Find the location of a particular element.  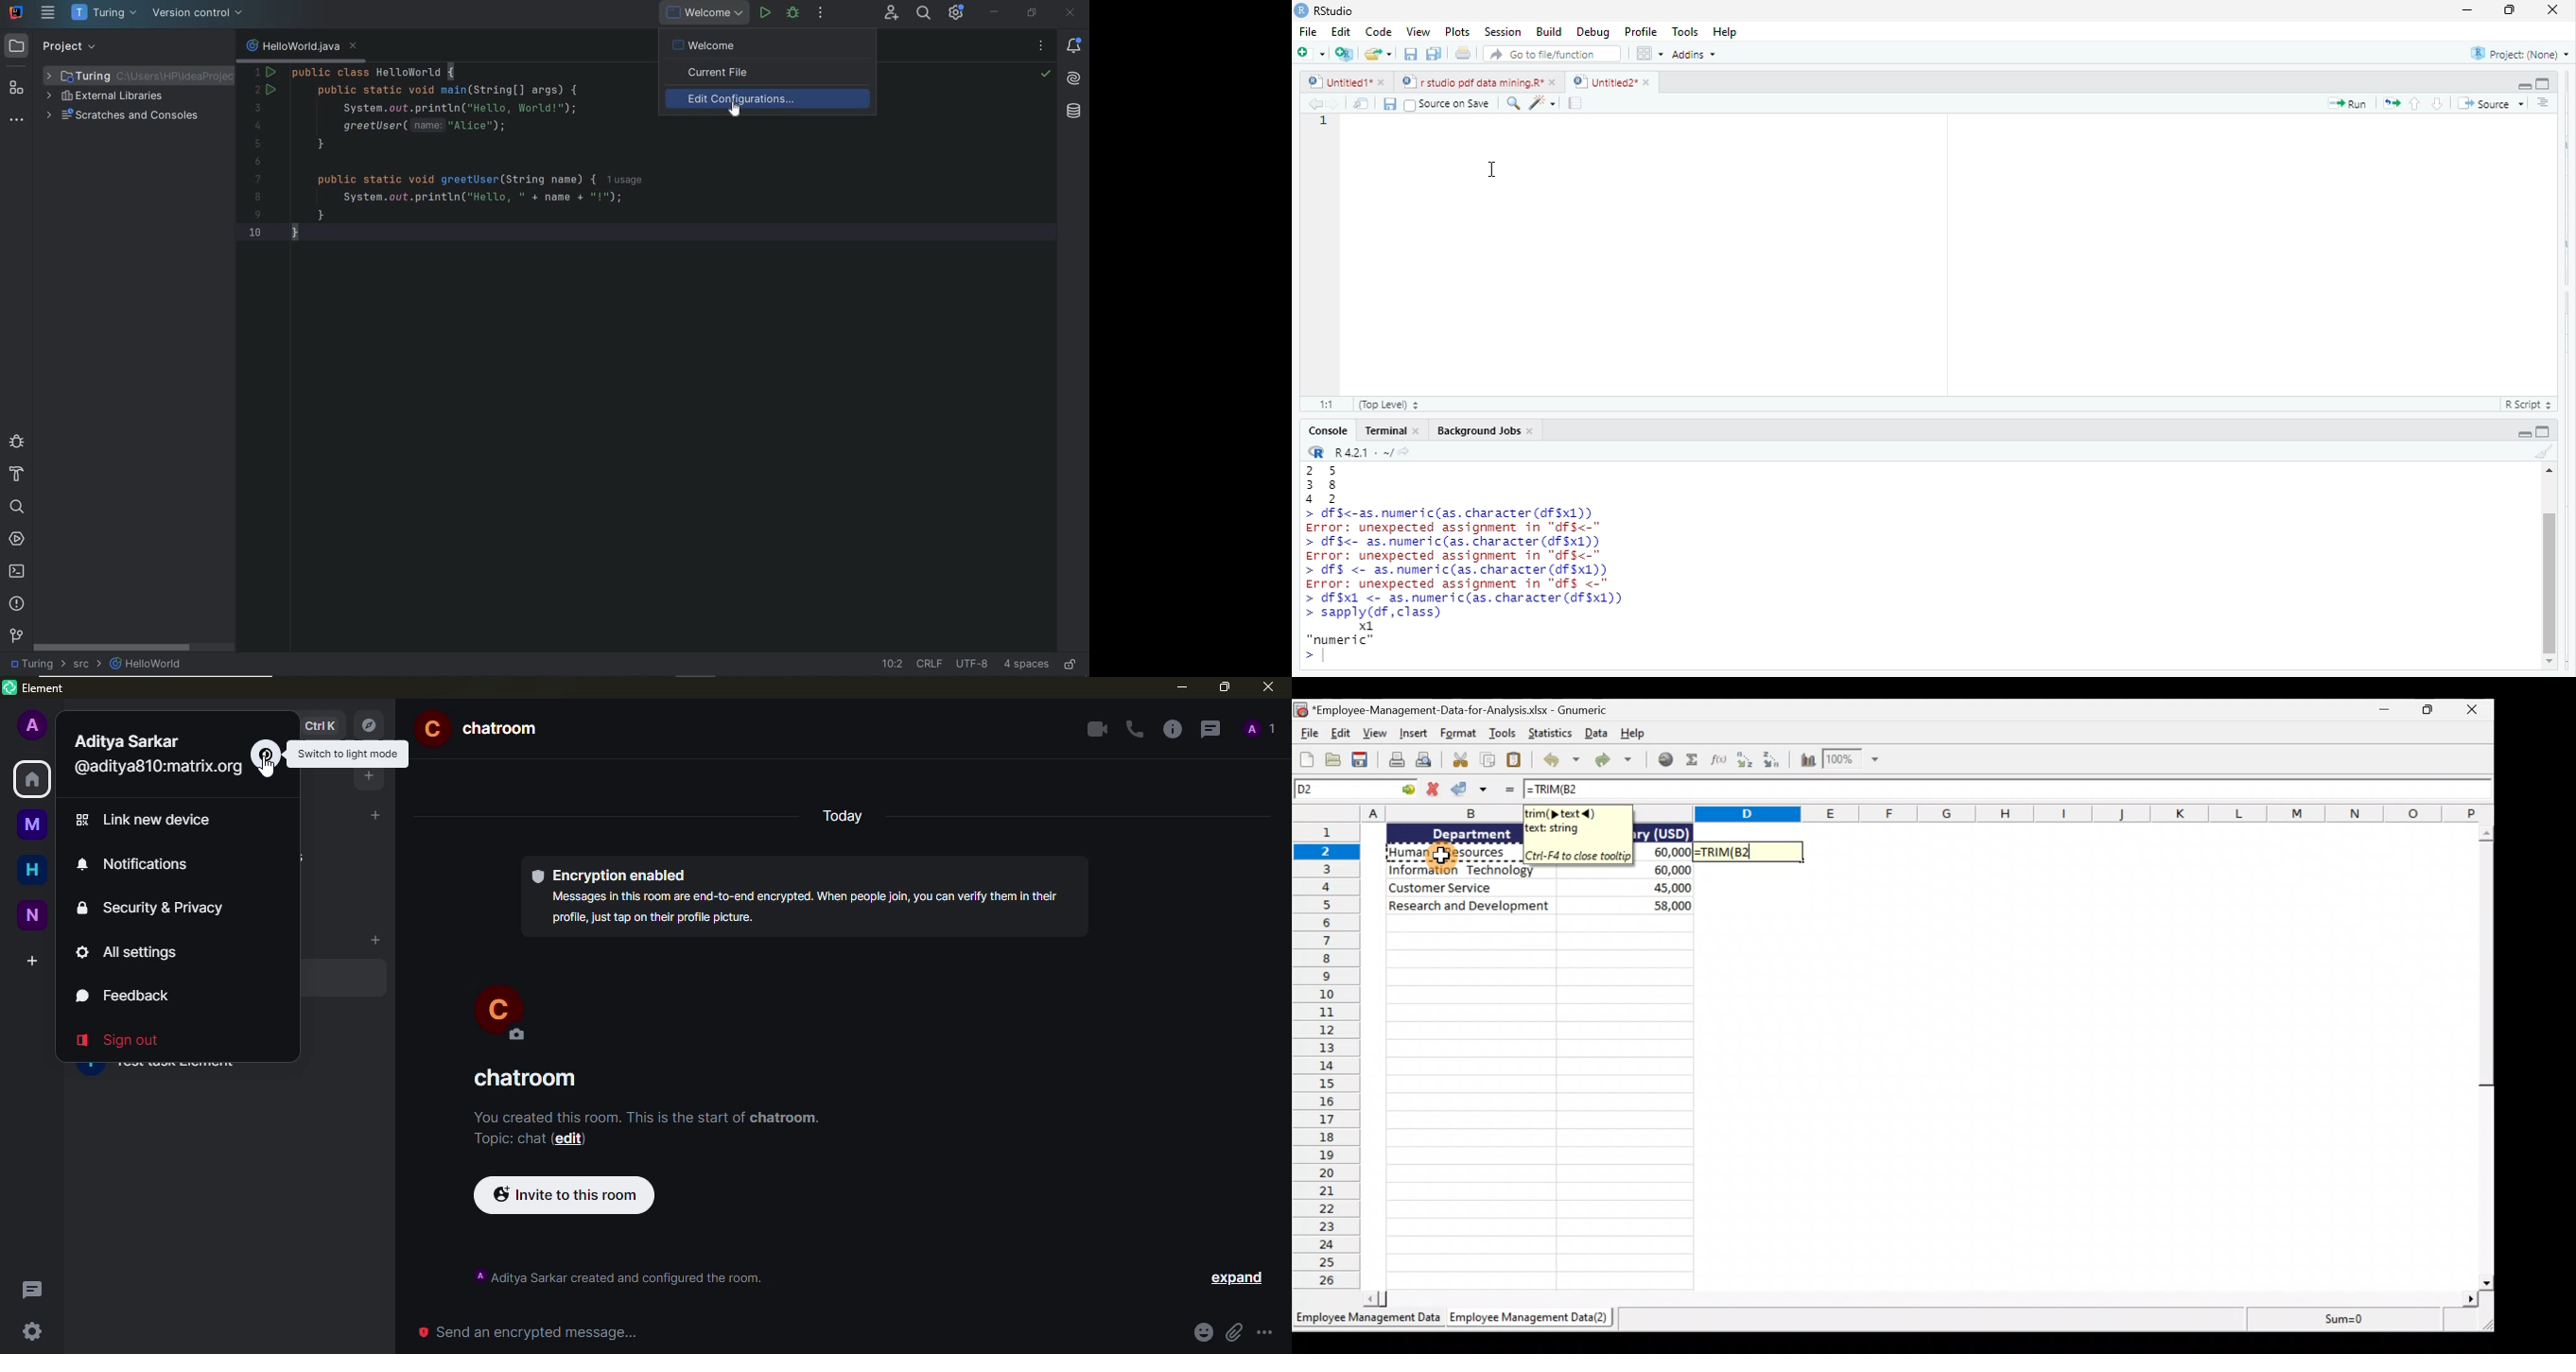

scratches and consoles is located at coordinates (123, 117).